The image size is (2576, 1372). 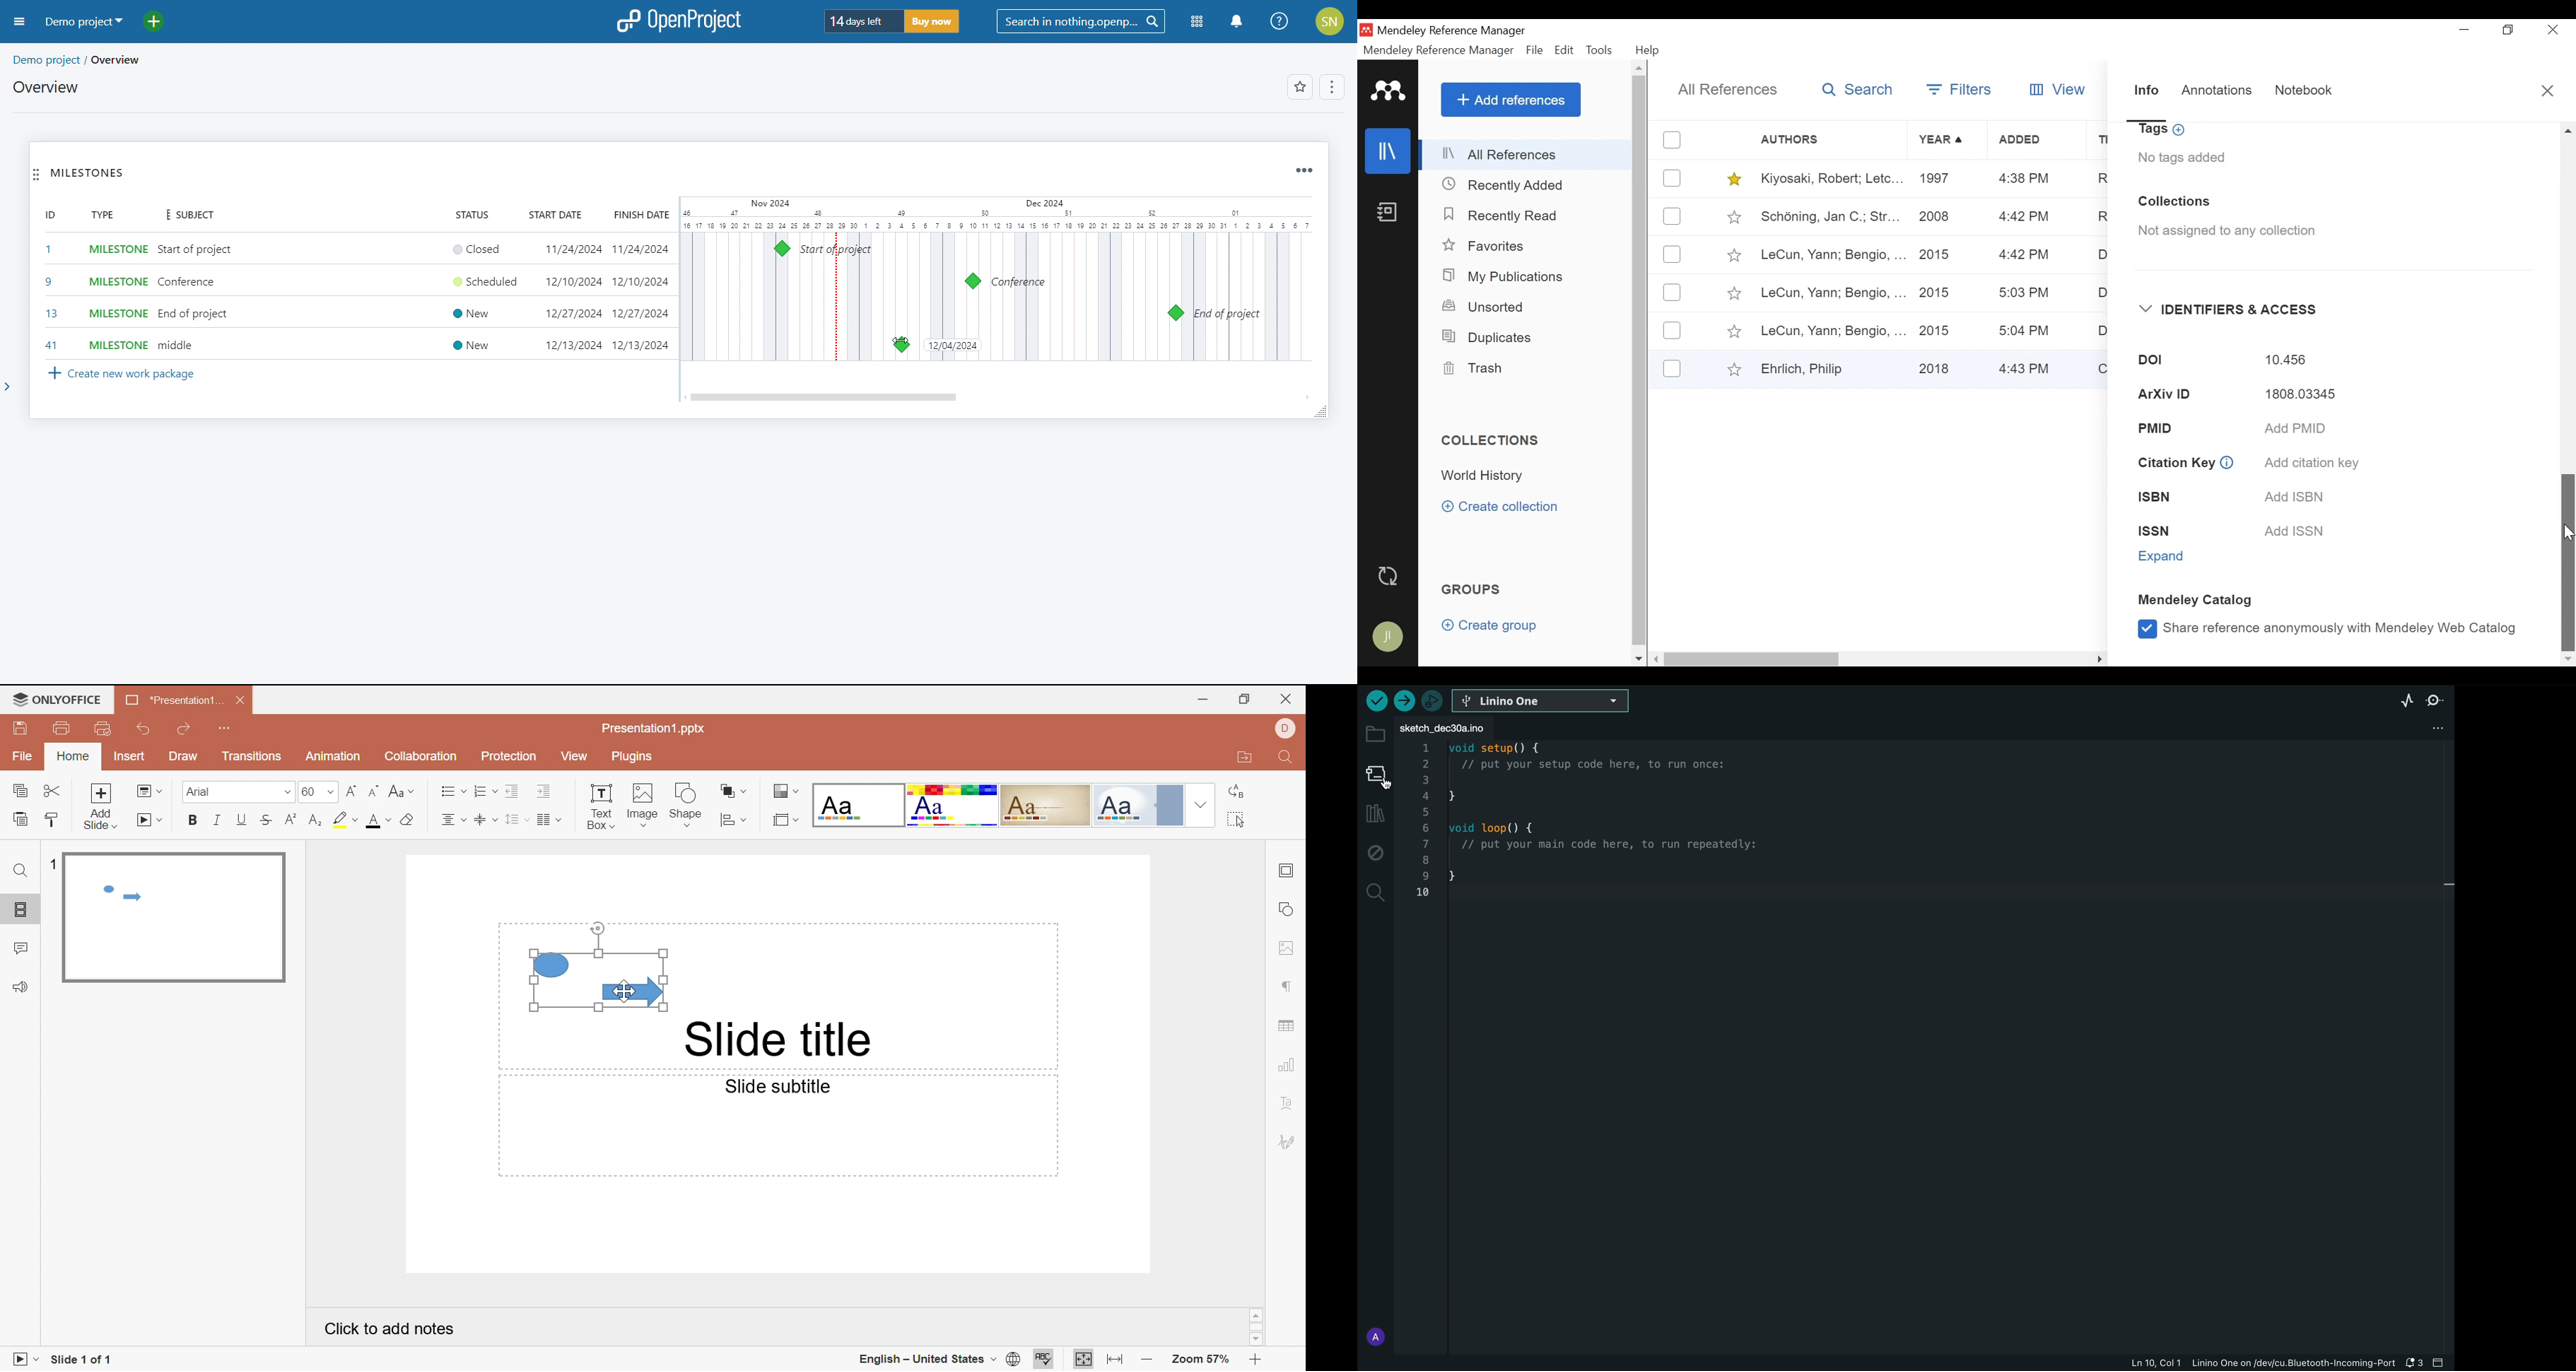 What do you see at coordinates (2286, 361) in the screenshot?
I see `10.456` at bounding box center [2286, 361].